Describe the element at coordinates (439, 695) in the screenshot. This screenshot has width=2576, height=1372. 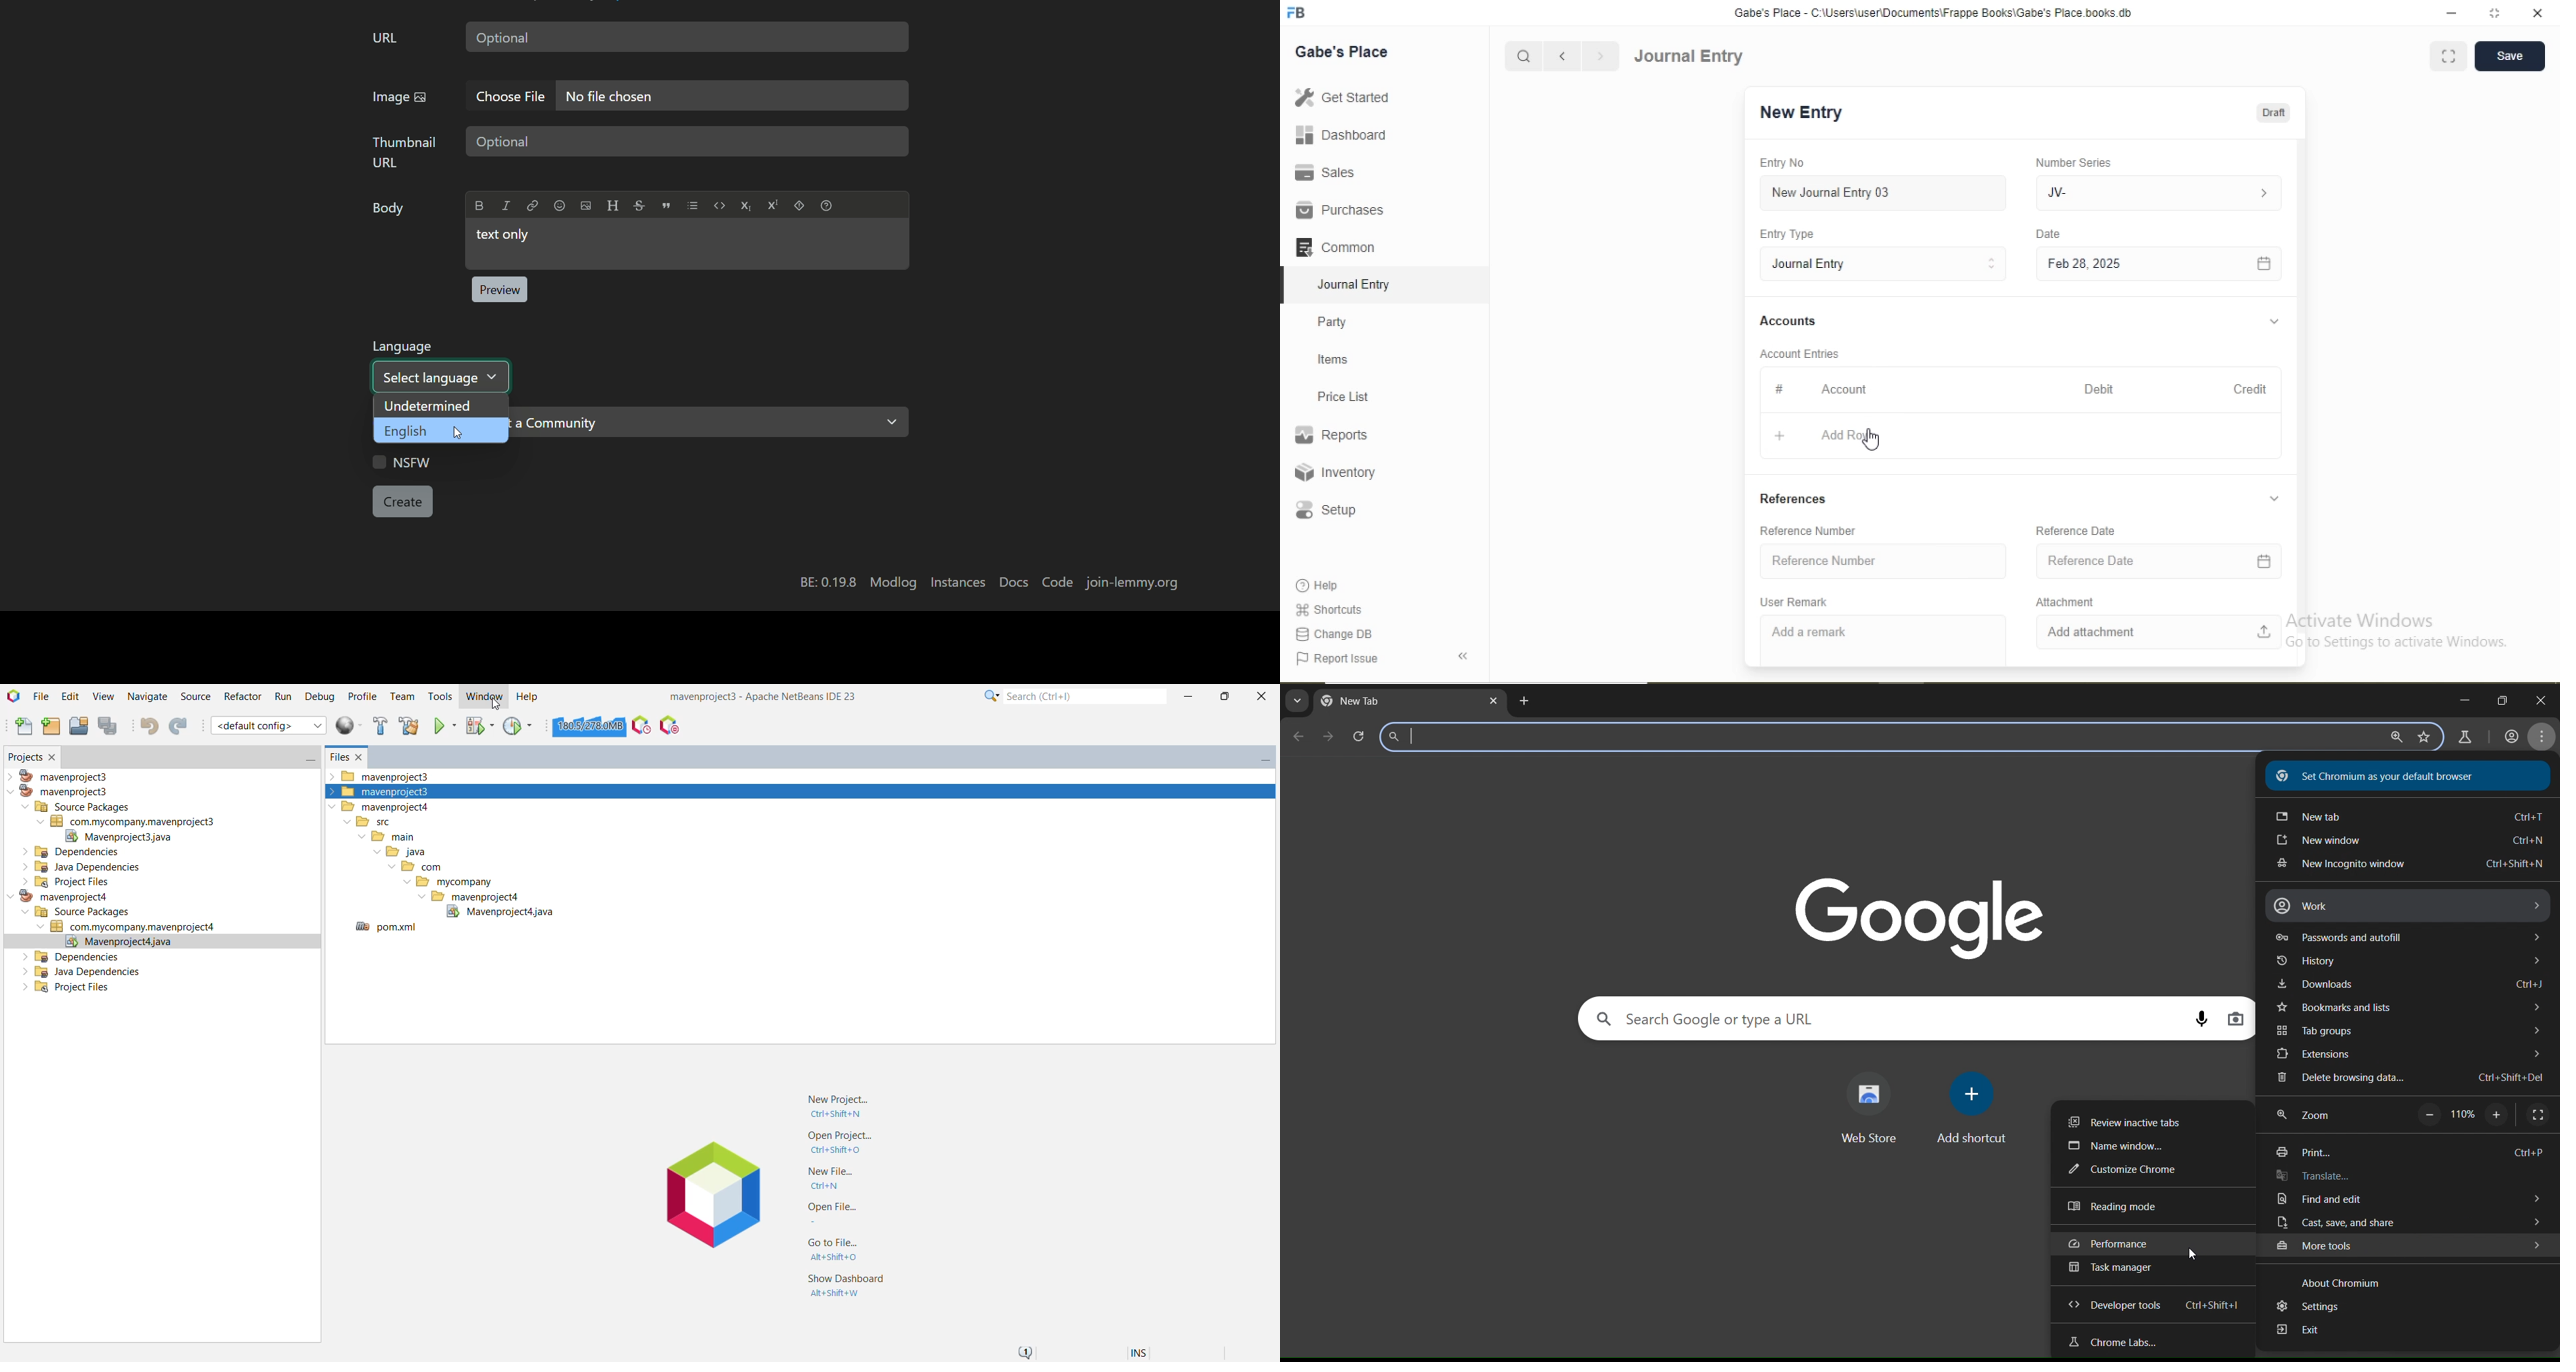
I see `Tools` at that location.